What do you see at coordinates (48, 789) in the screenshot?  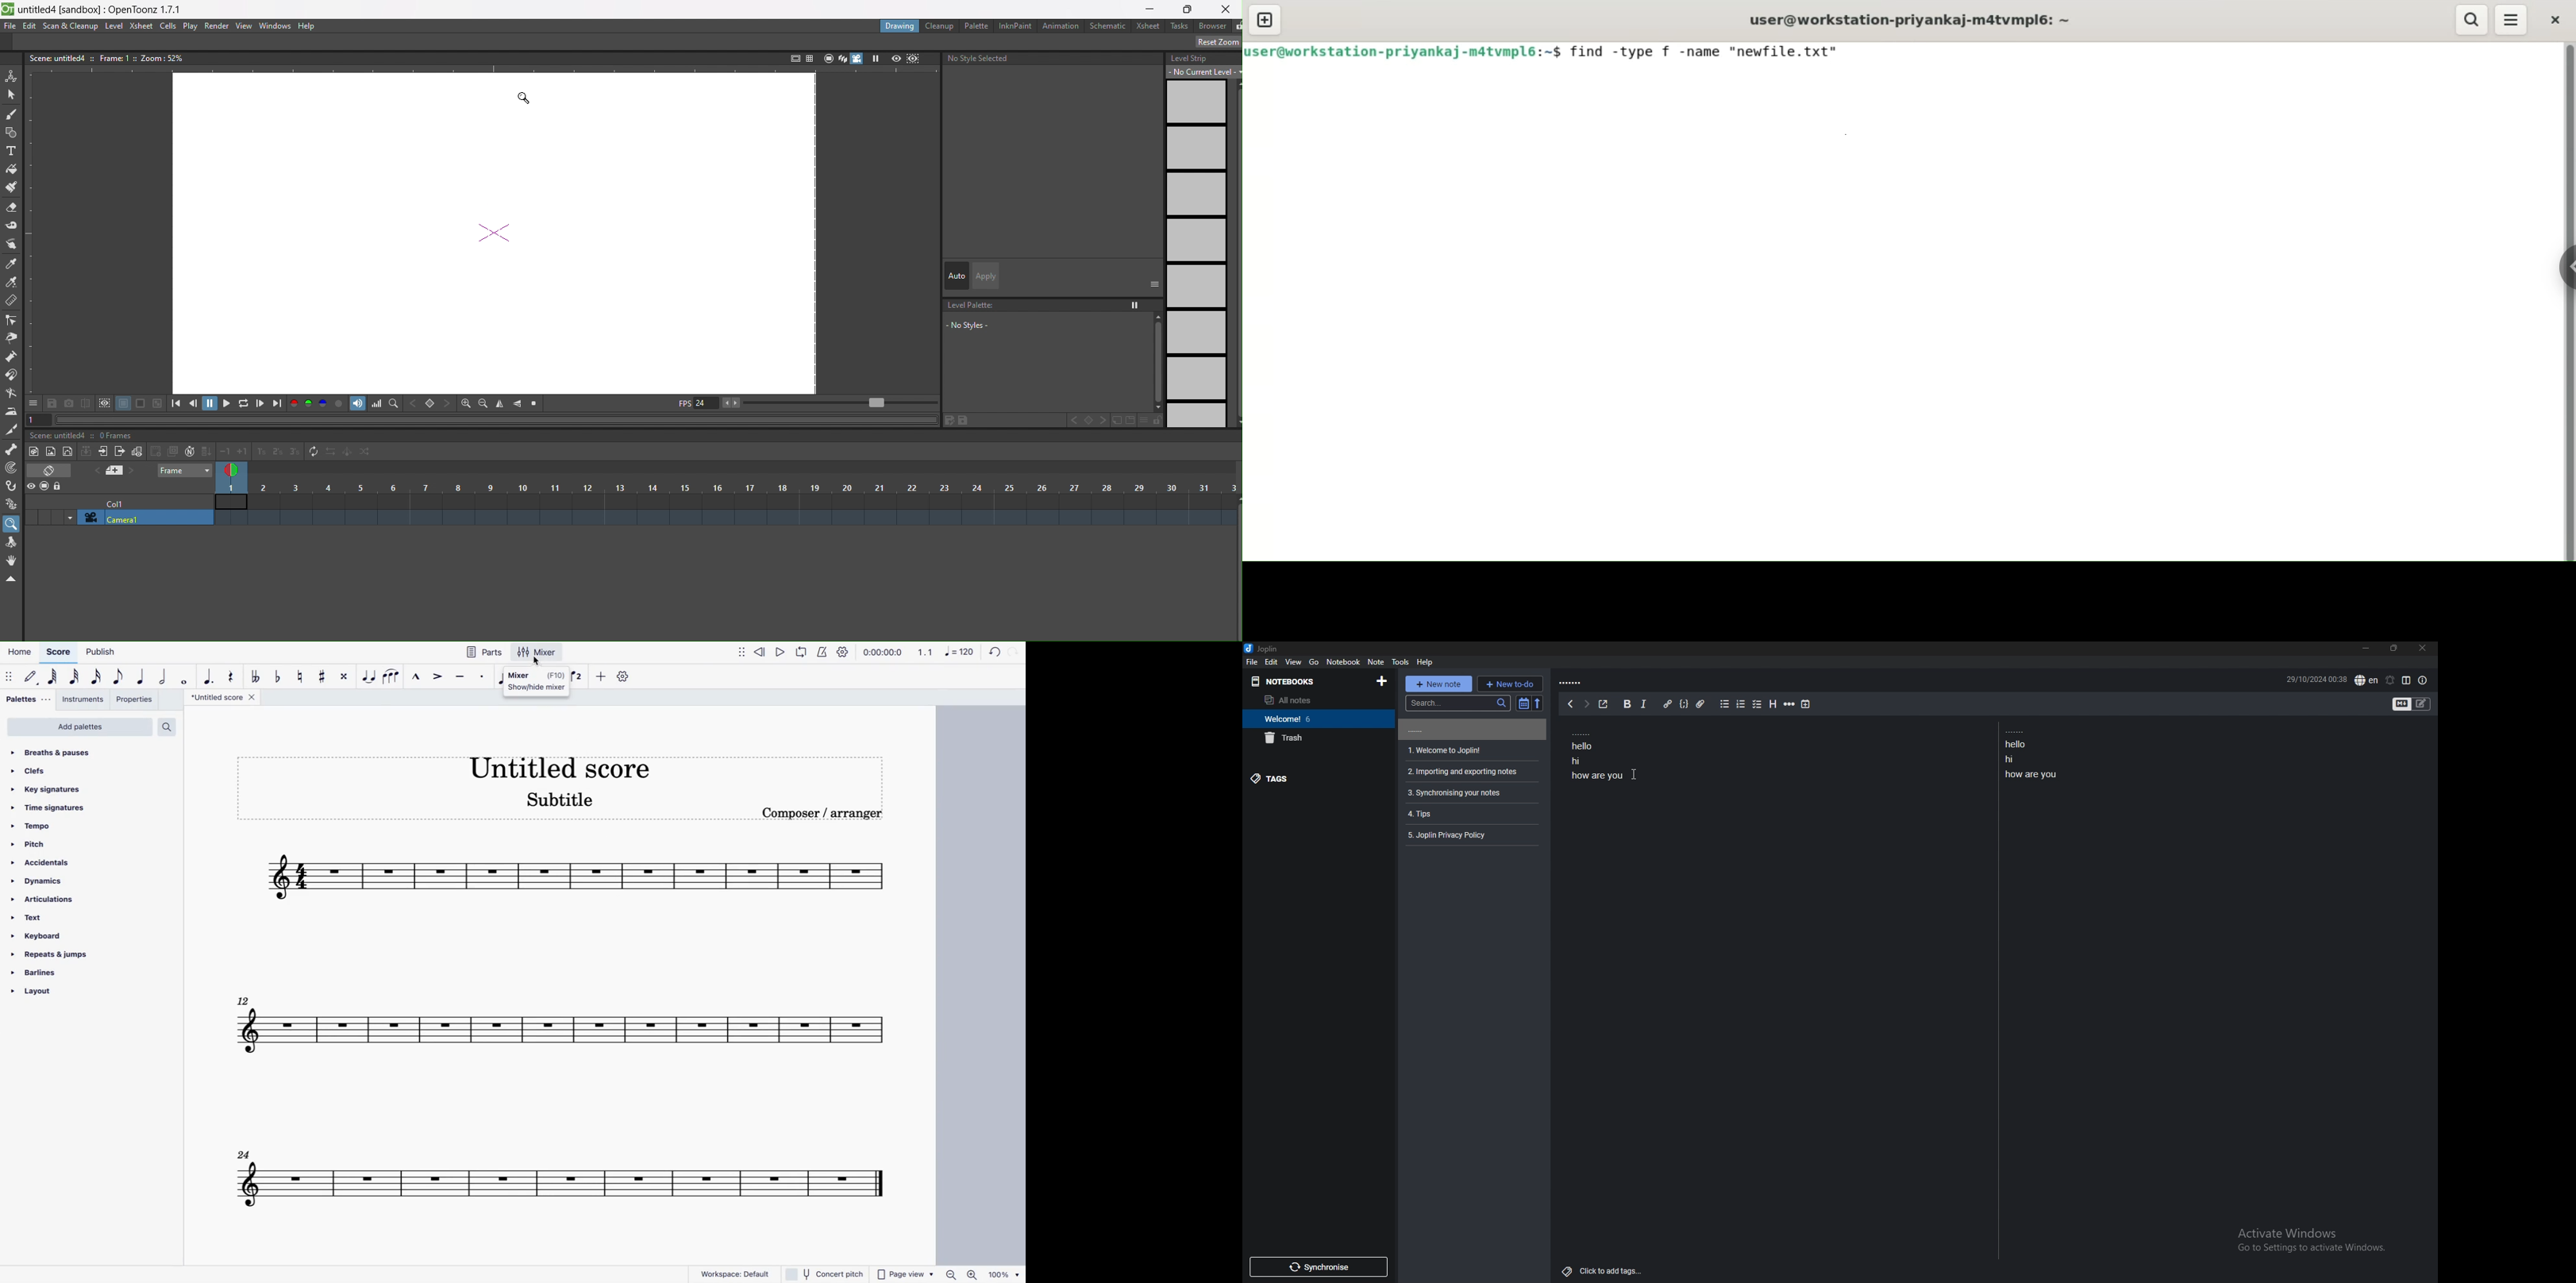 I see `key signatures` at bounding box center [48, 789].